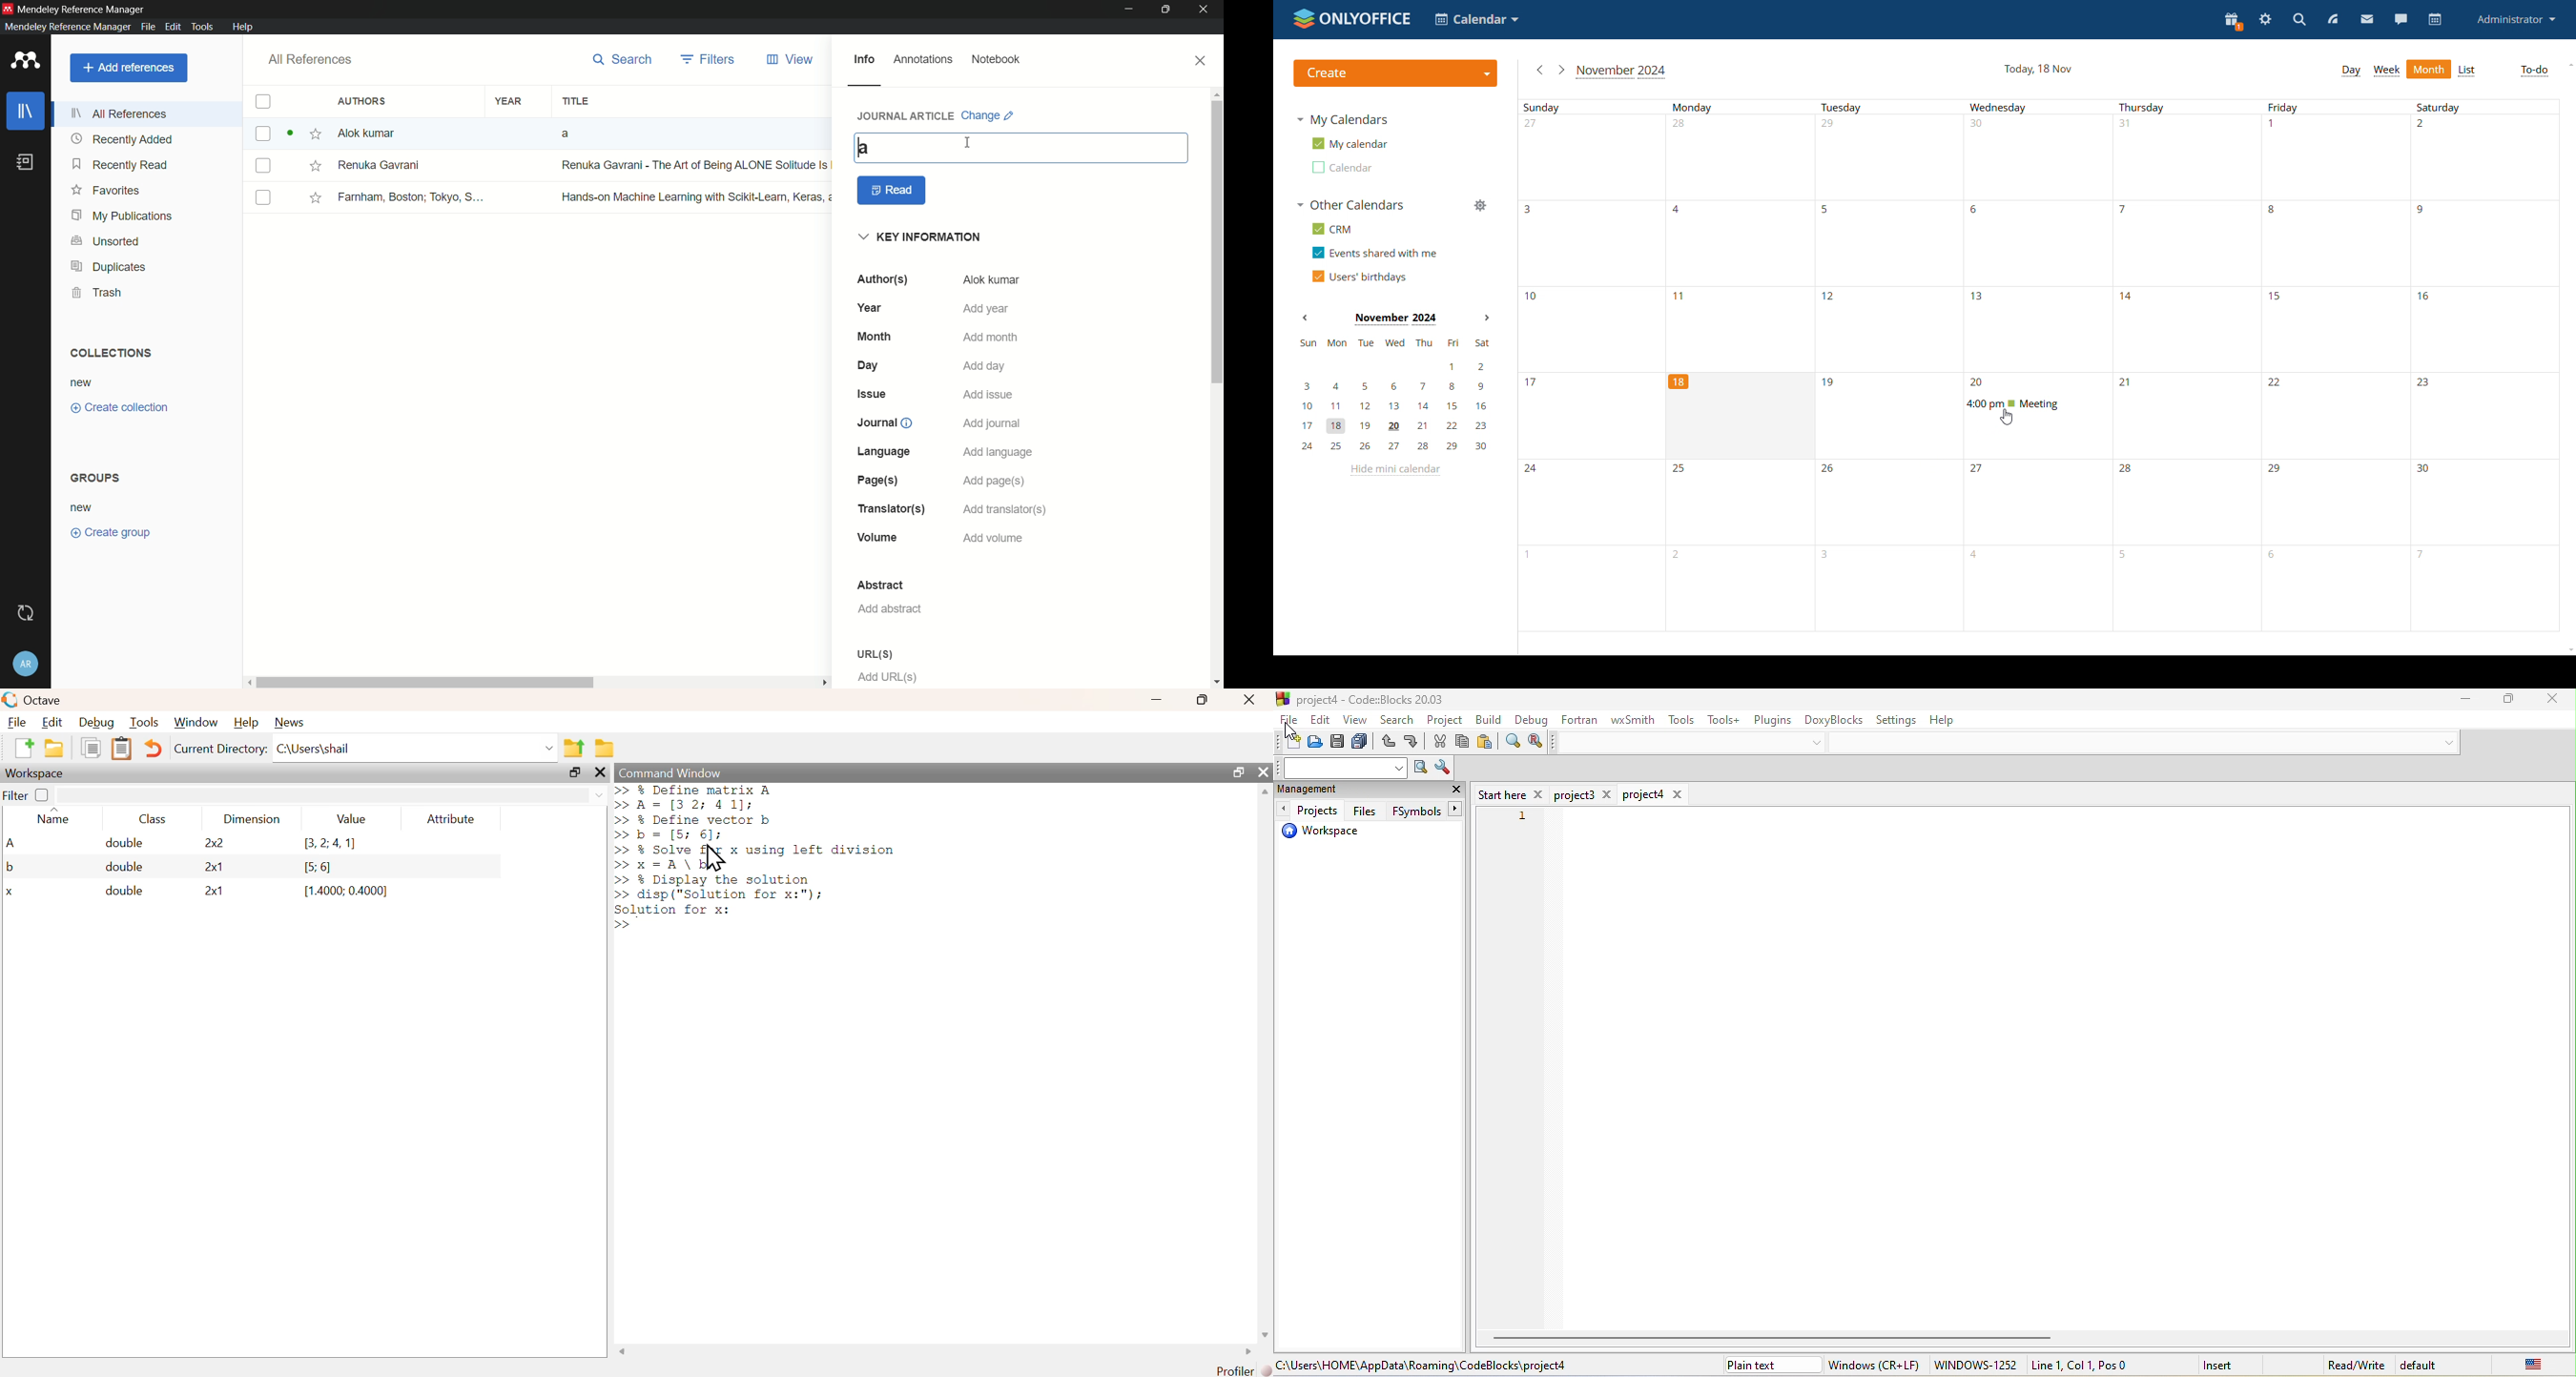 Image resolution: width=2576 pixels, height=1400 pixels. Describe the element at coordinates (1418, 769) in the screenshot. I see `run search` at that location.